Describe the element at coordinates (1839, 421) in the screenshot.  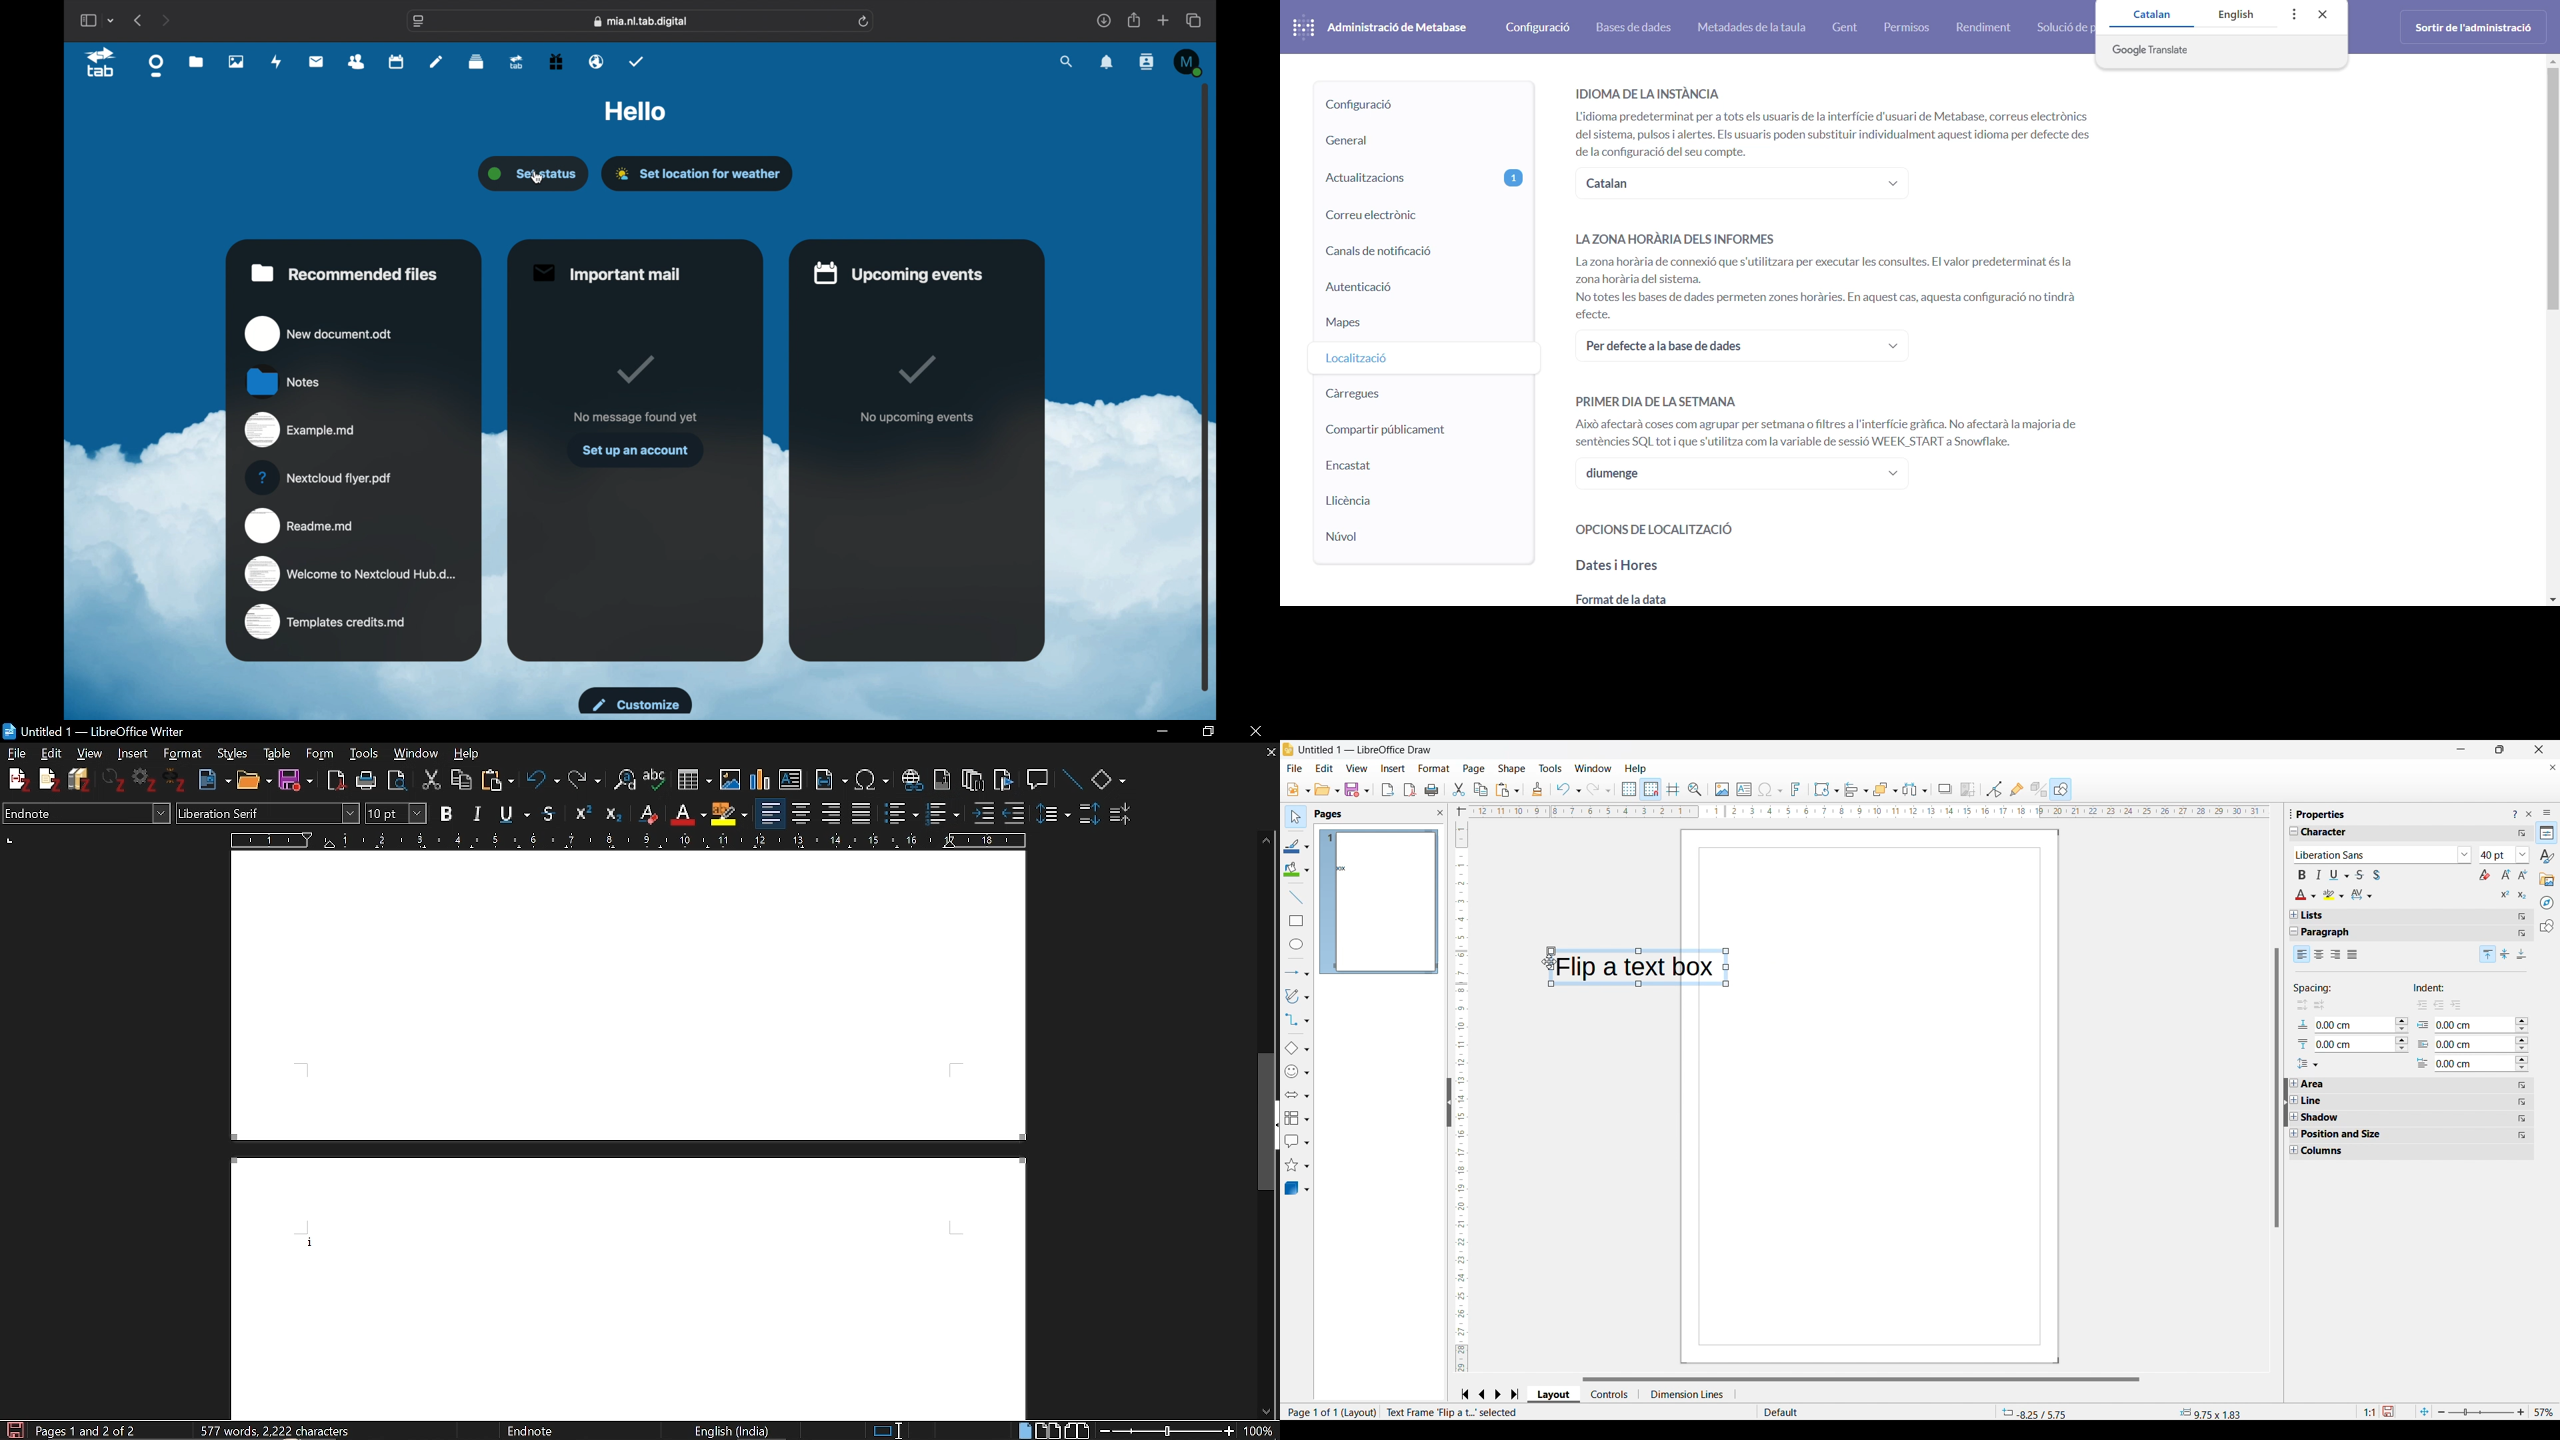
I see `PRIMER DIA DE LA SETMANA
Aix afectara coses com agrupar per setmana o filtres a l'interficie grafica. No afectara la majoria de
senténcies SQL tot i que s'utilitza com la variable de sessi6 WEEK_START a Snowflake.` at that location.